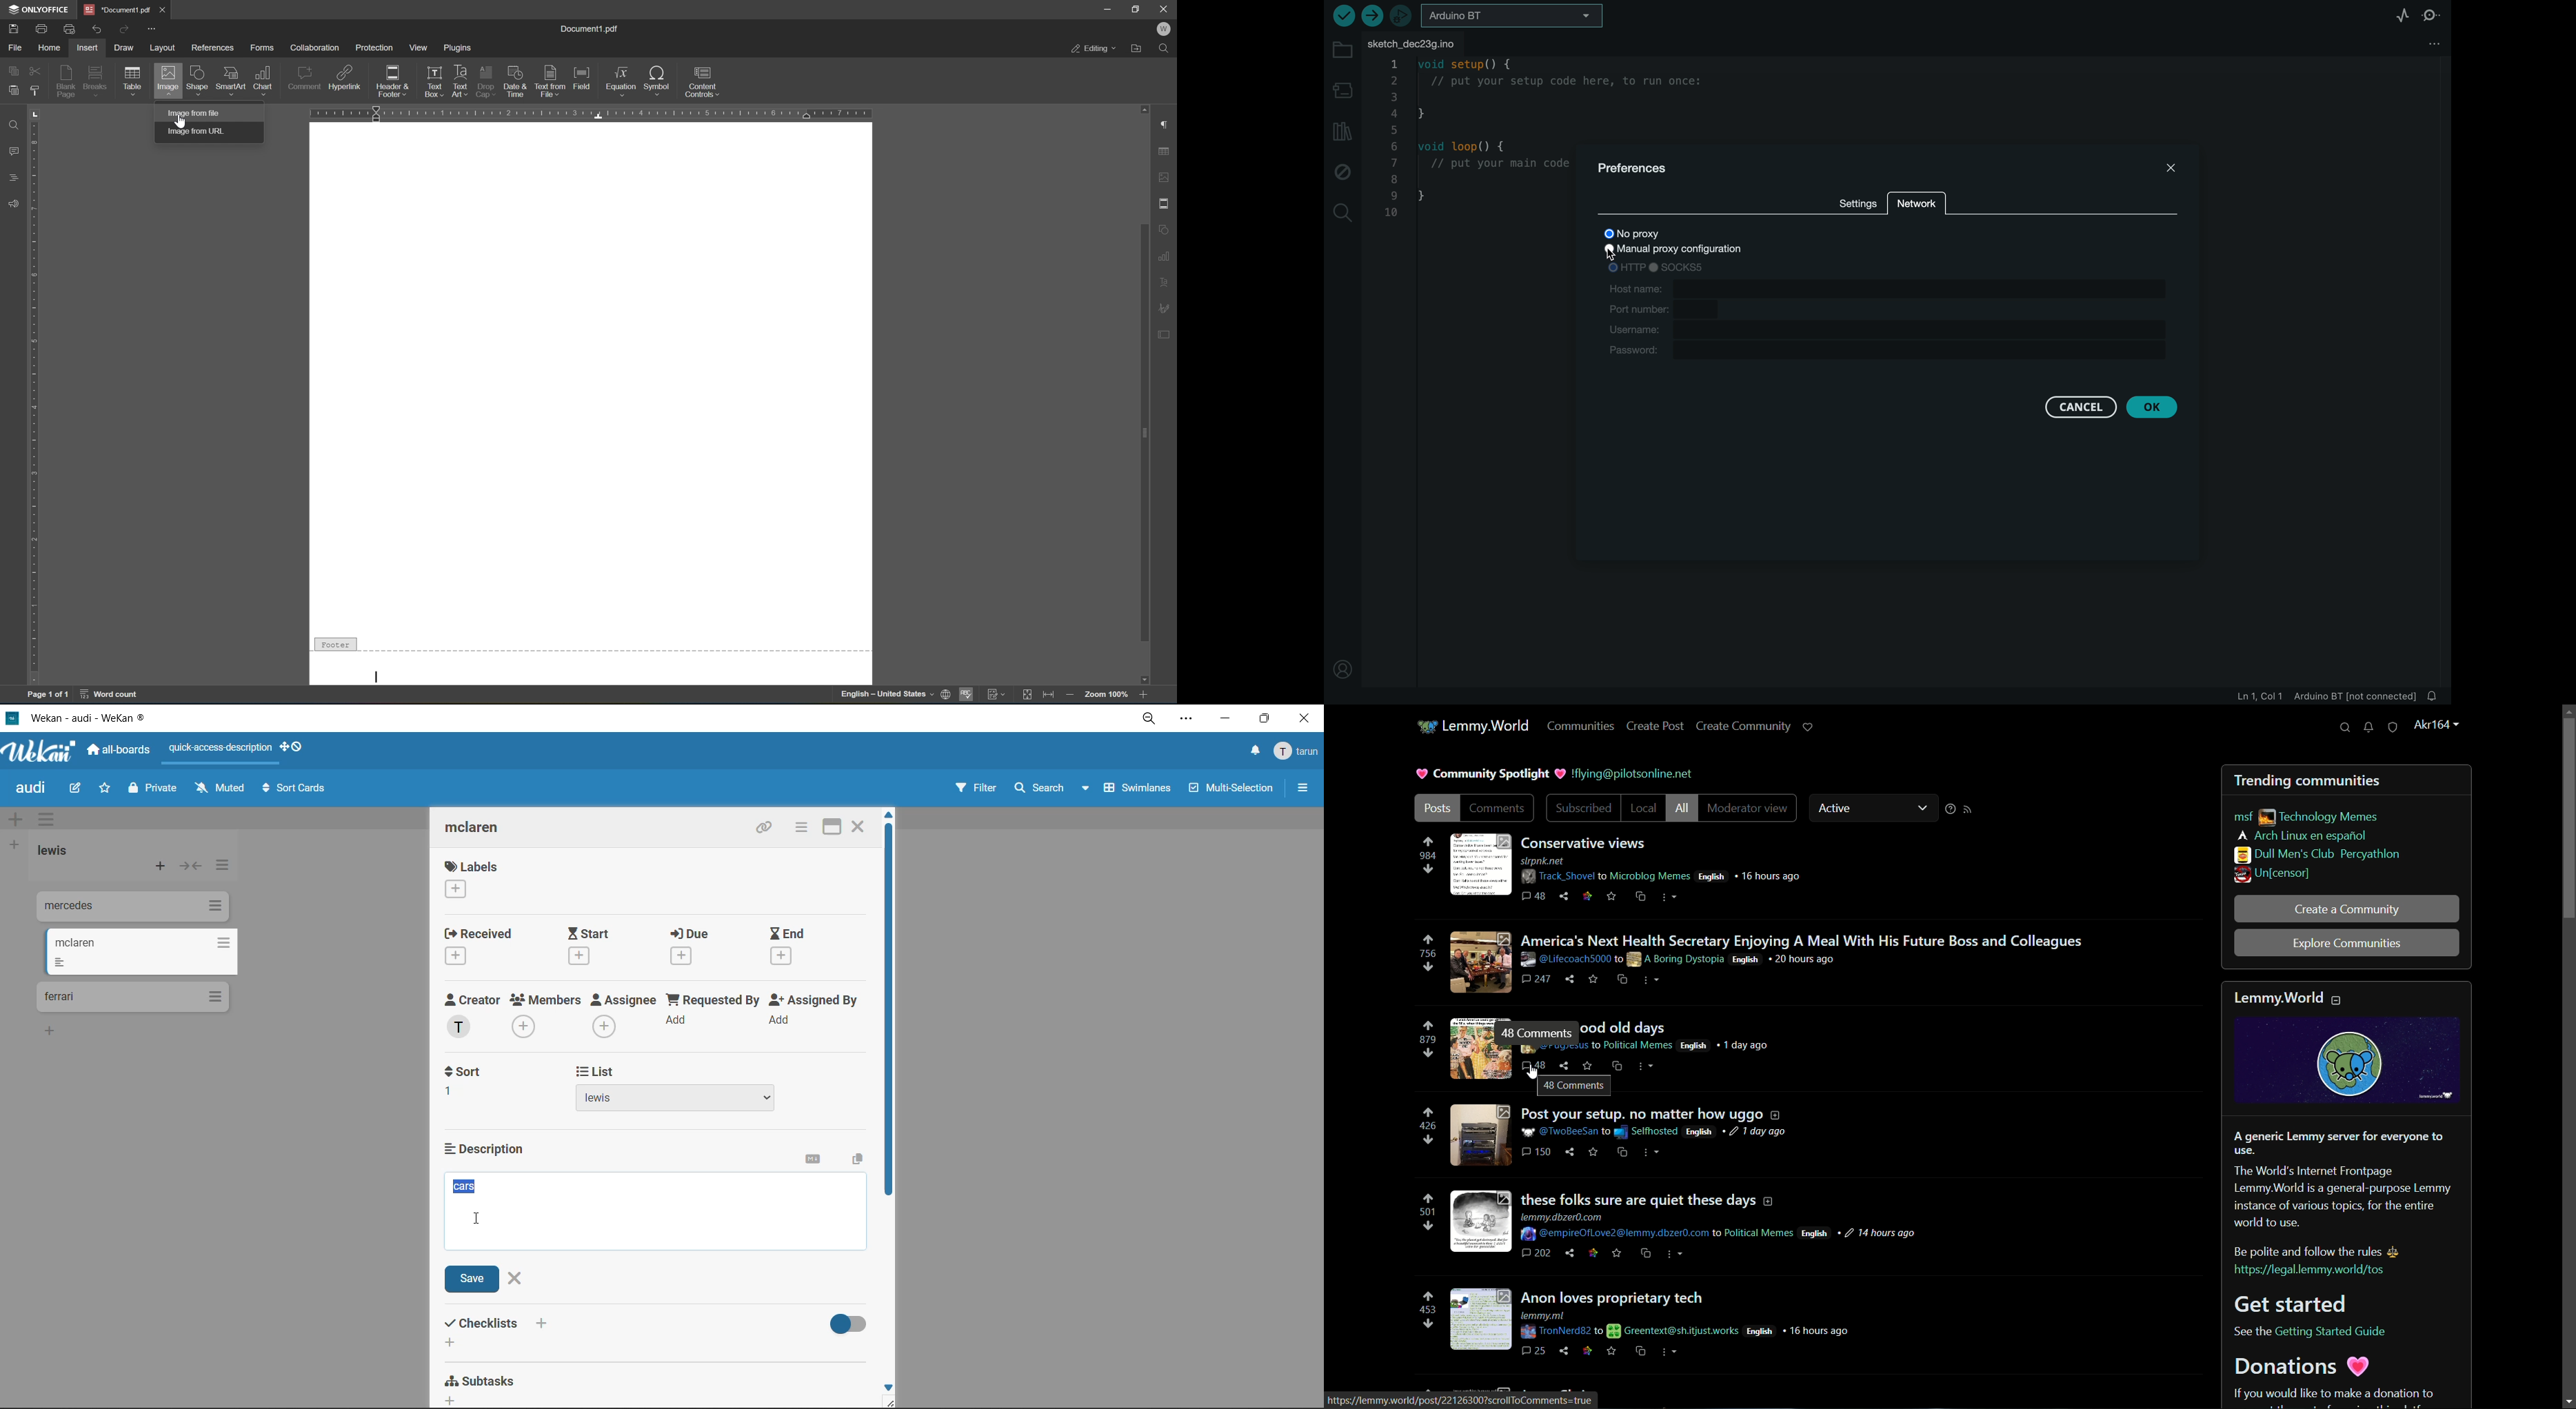 The width and height of the screenshot is (2576, 1428). What do you see at coordinates (500, 1332) in the screenshot?
I see `checklists` at bounding box center [500, 1332].